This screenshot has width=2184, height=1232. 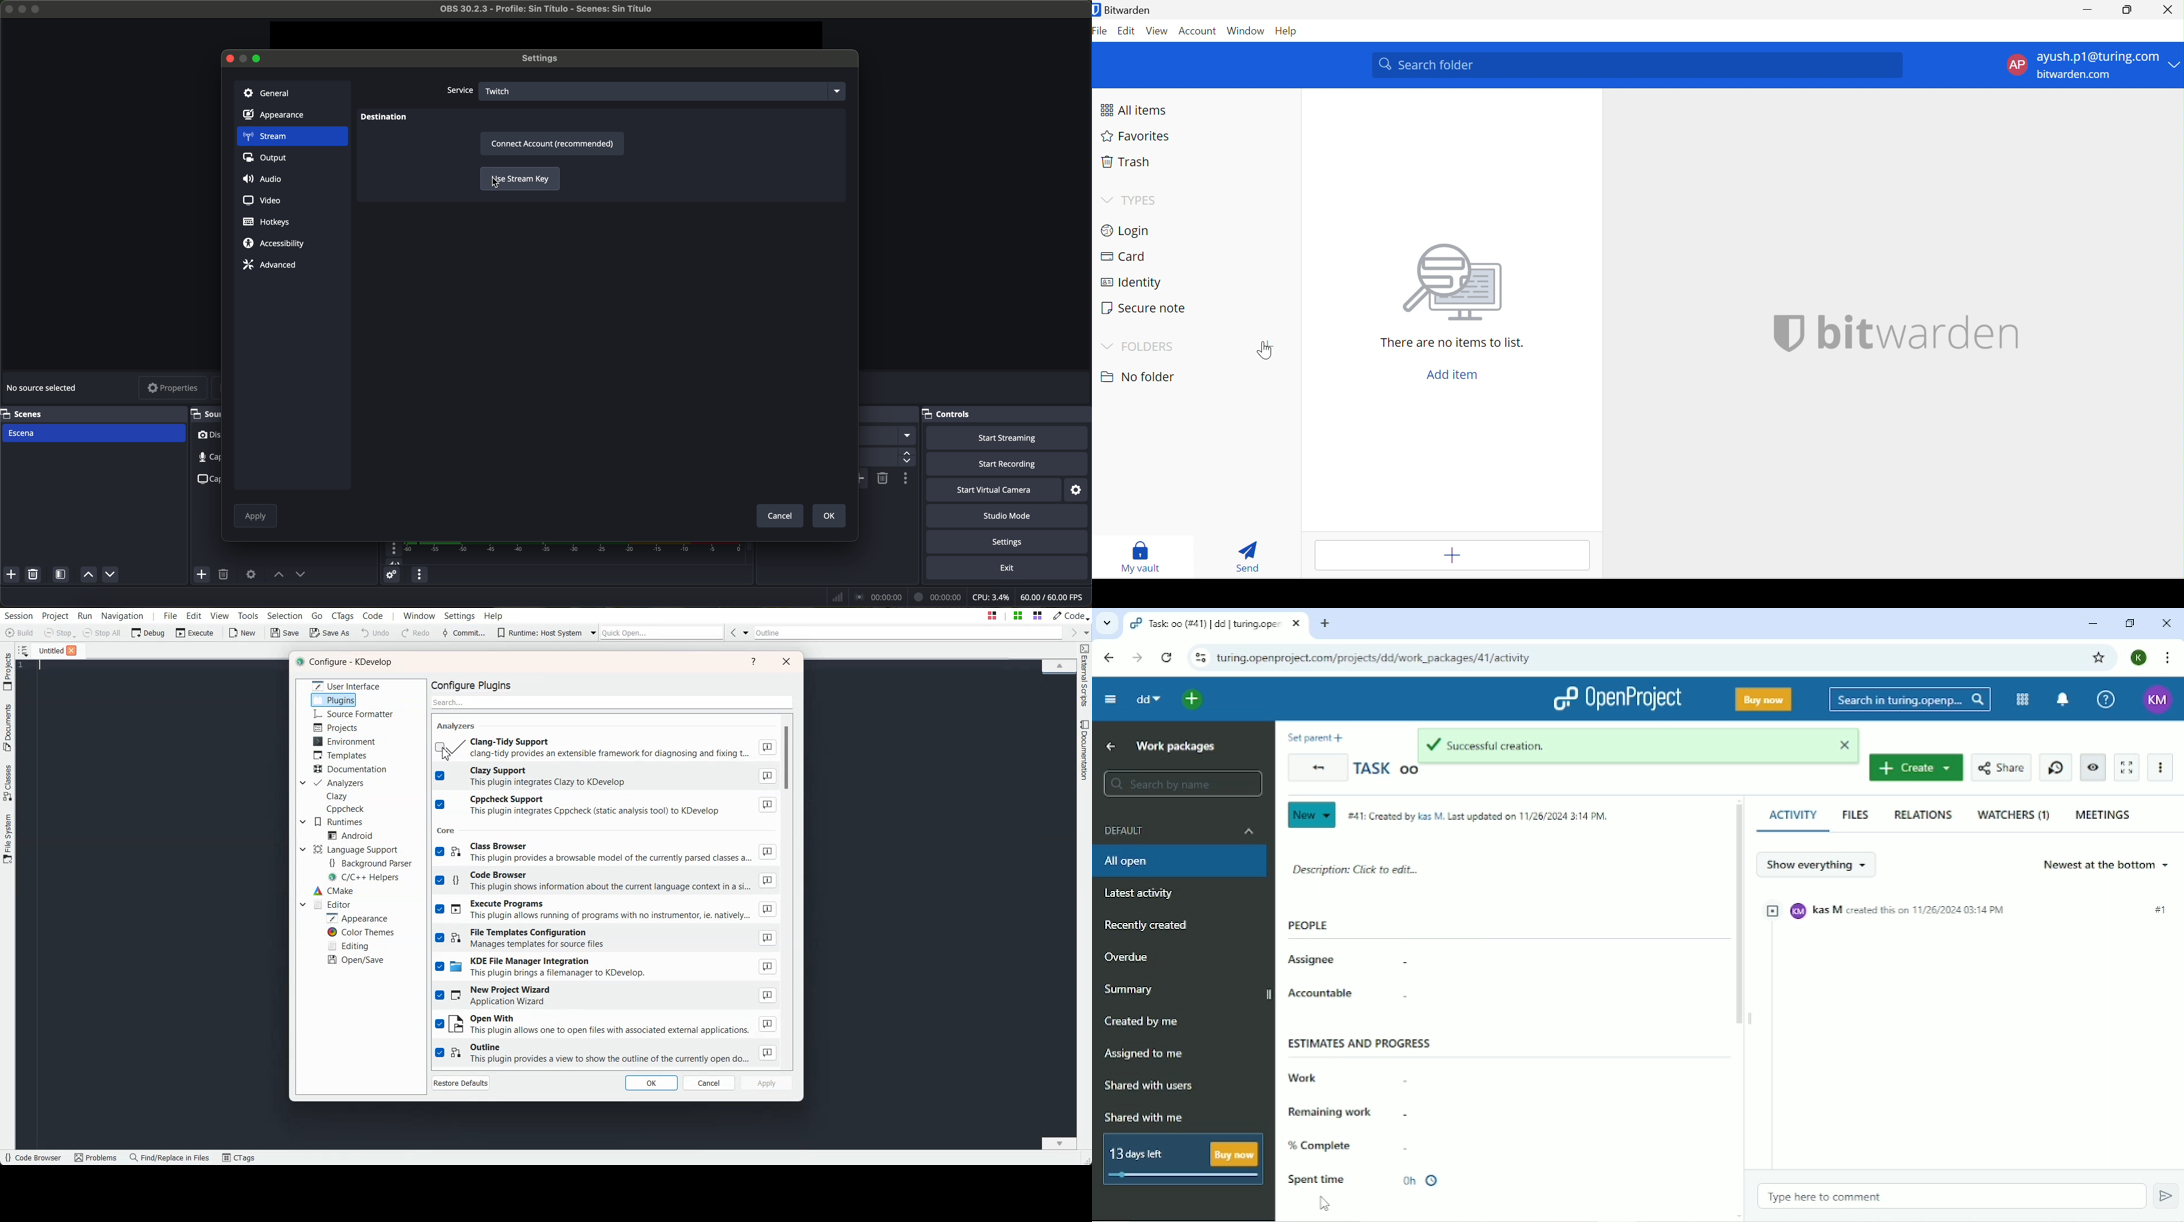 I want to click on settings, so click(x=1077, y=490).